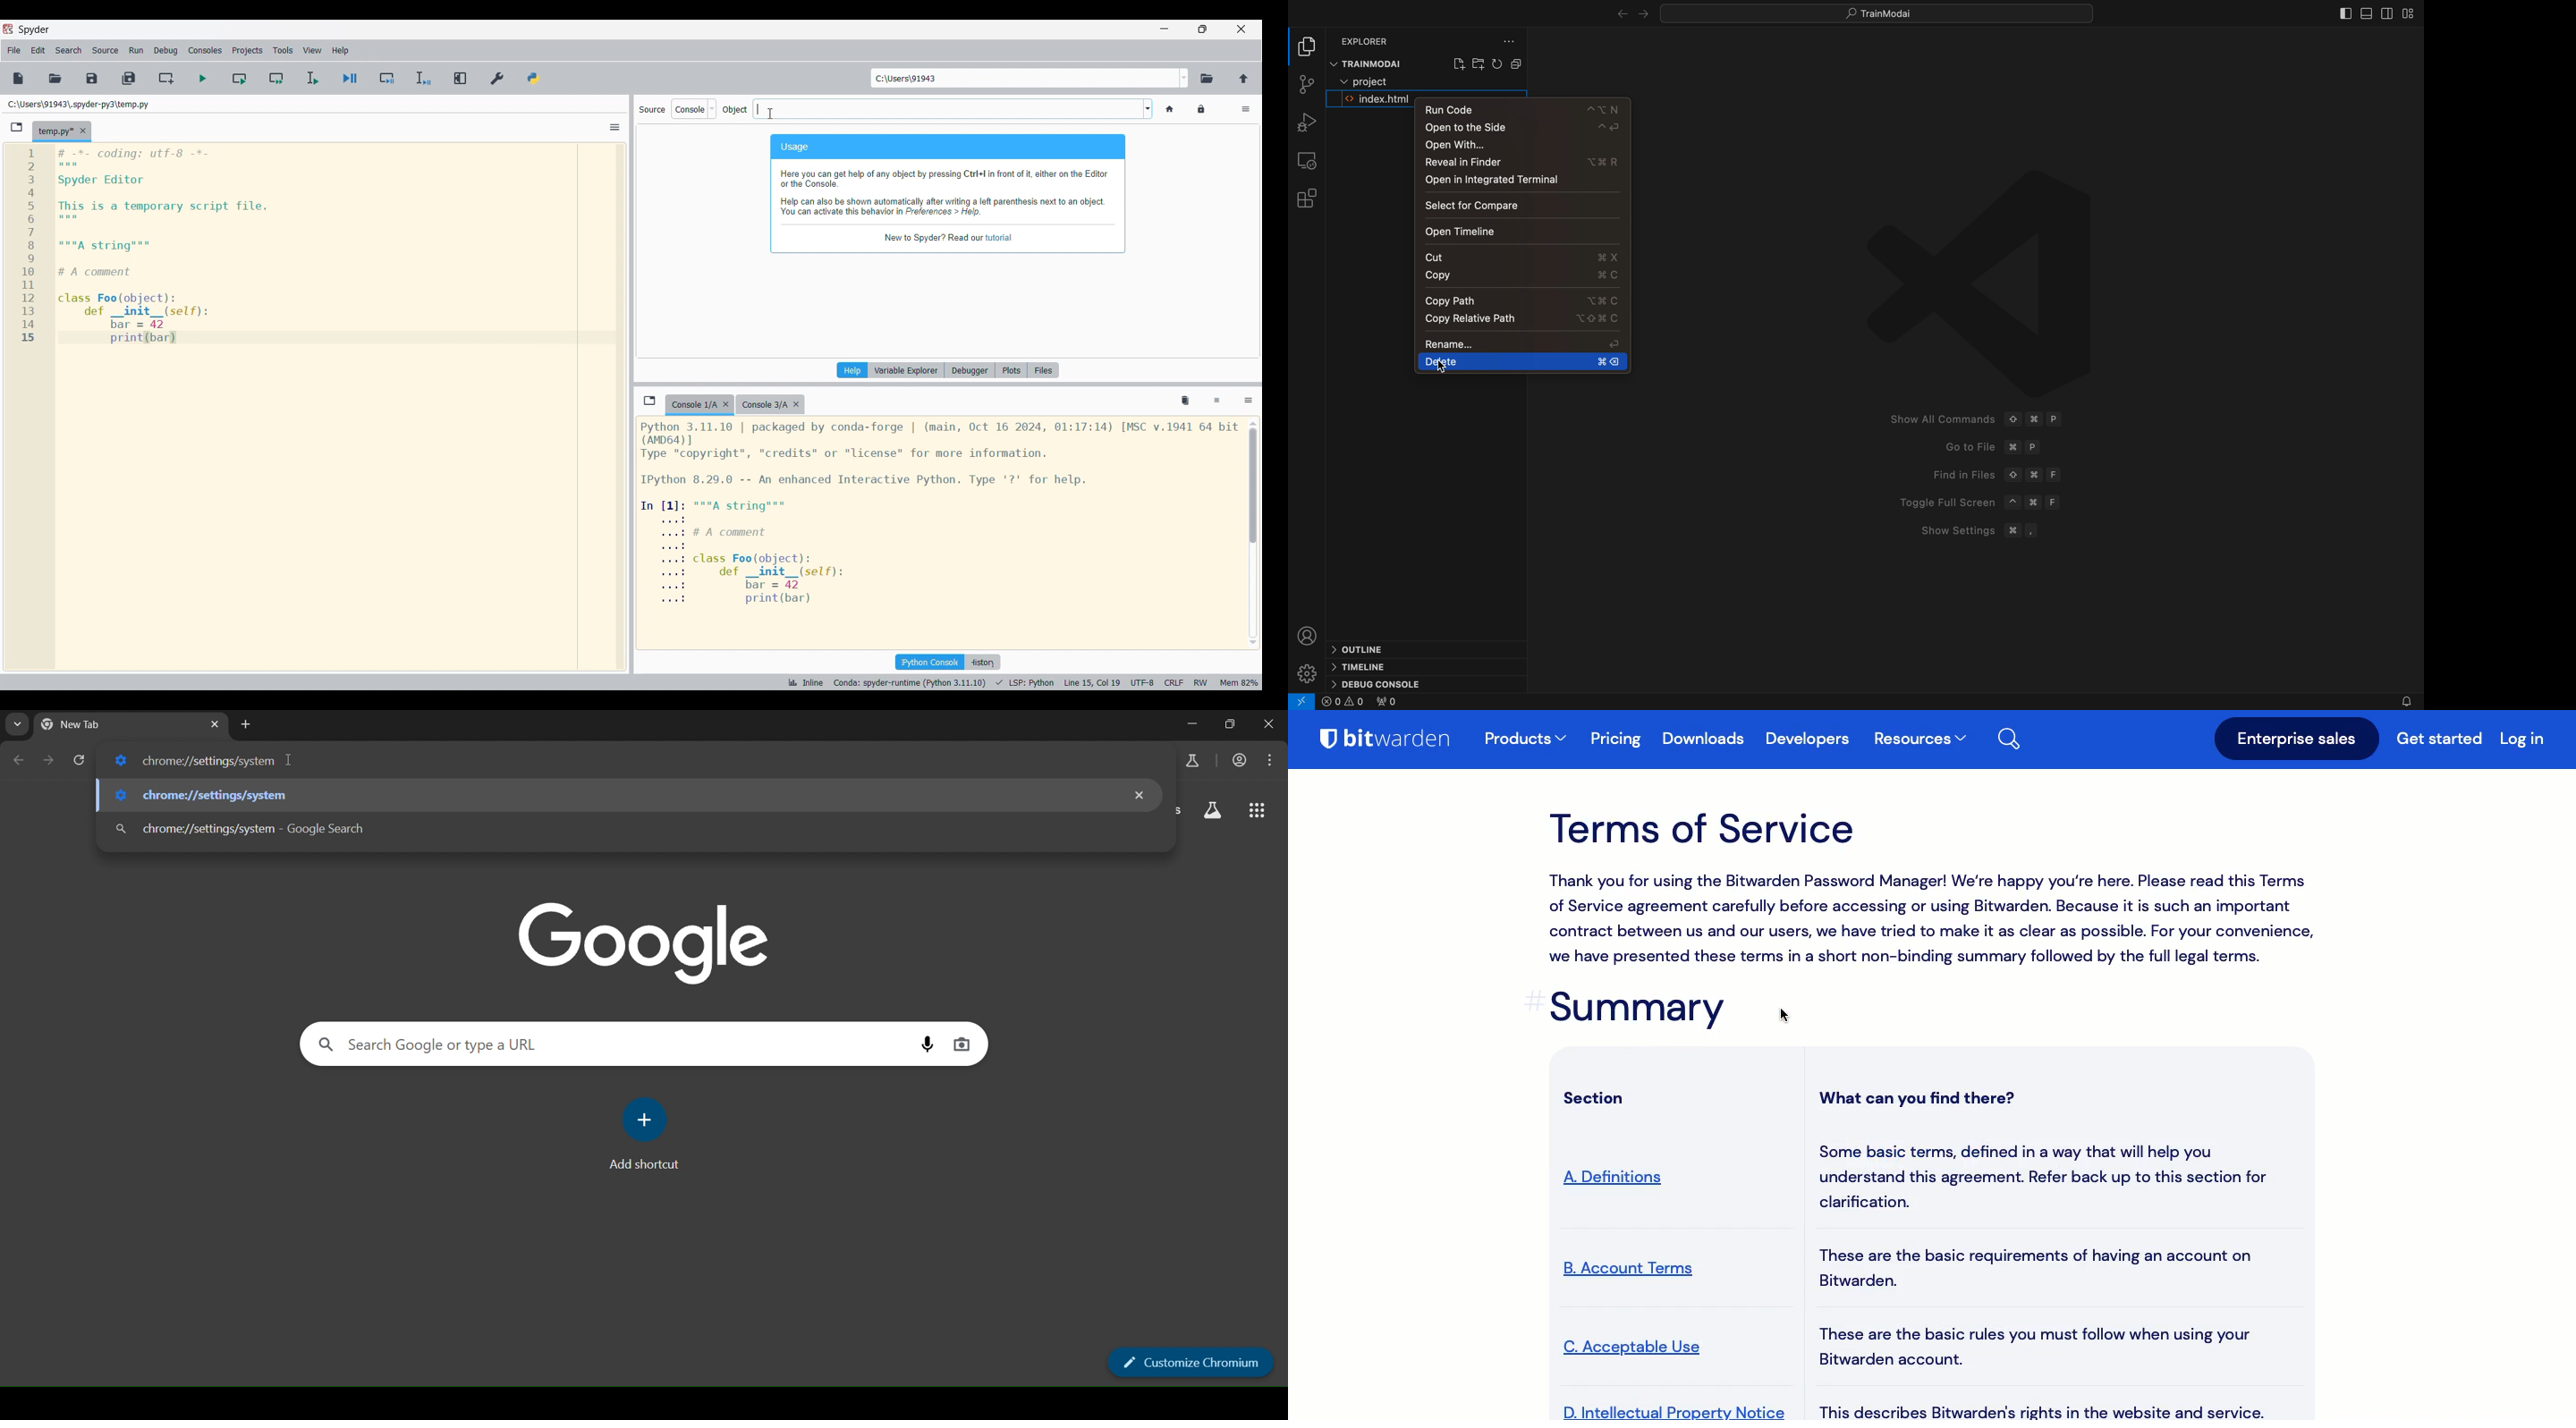  I want to click on Log in, so click(2522, 738).